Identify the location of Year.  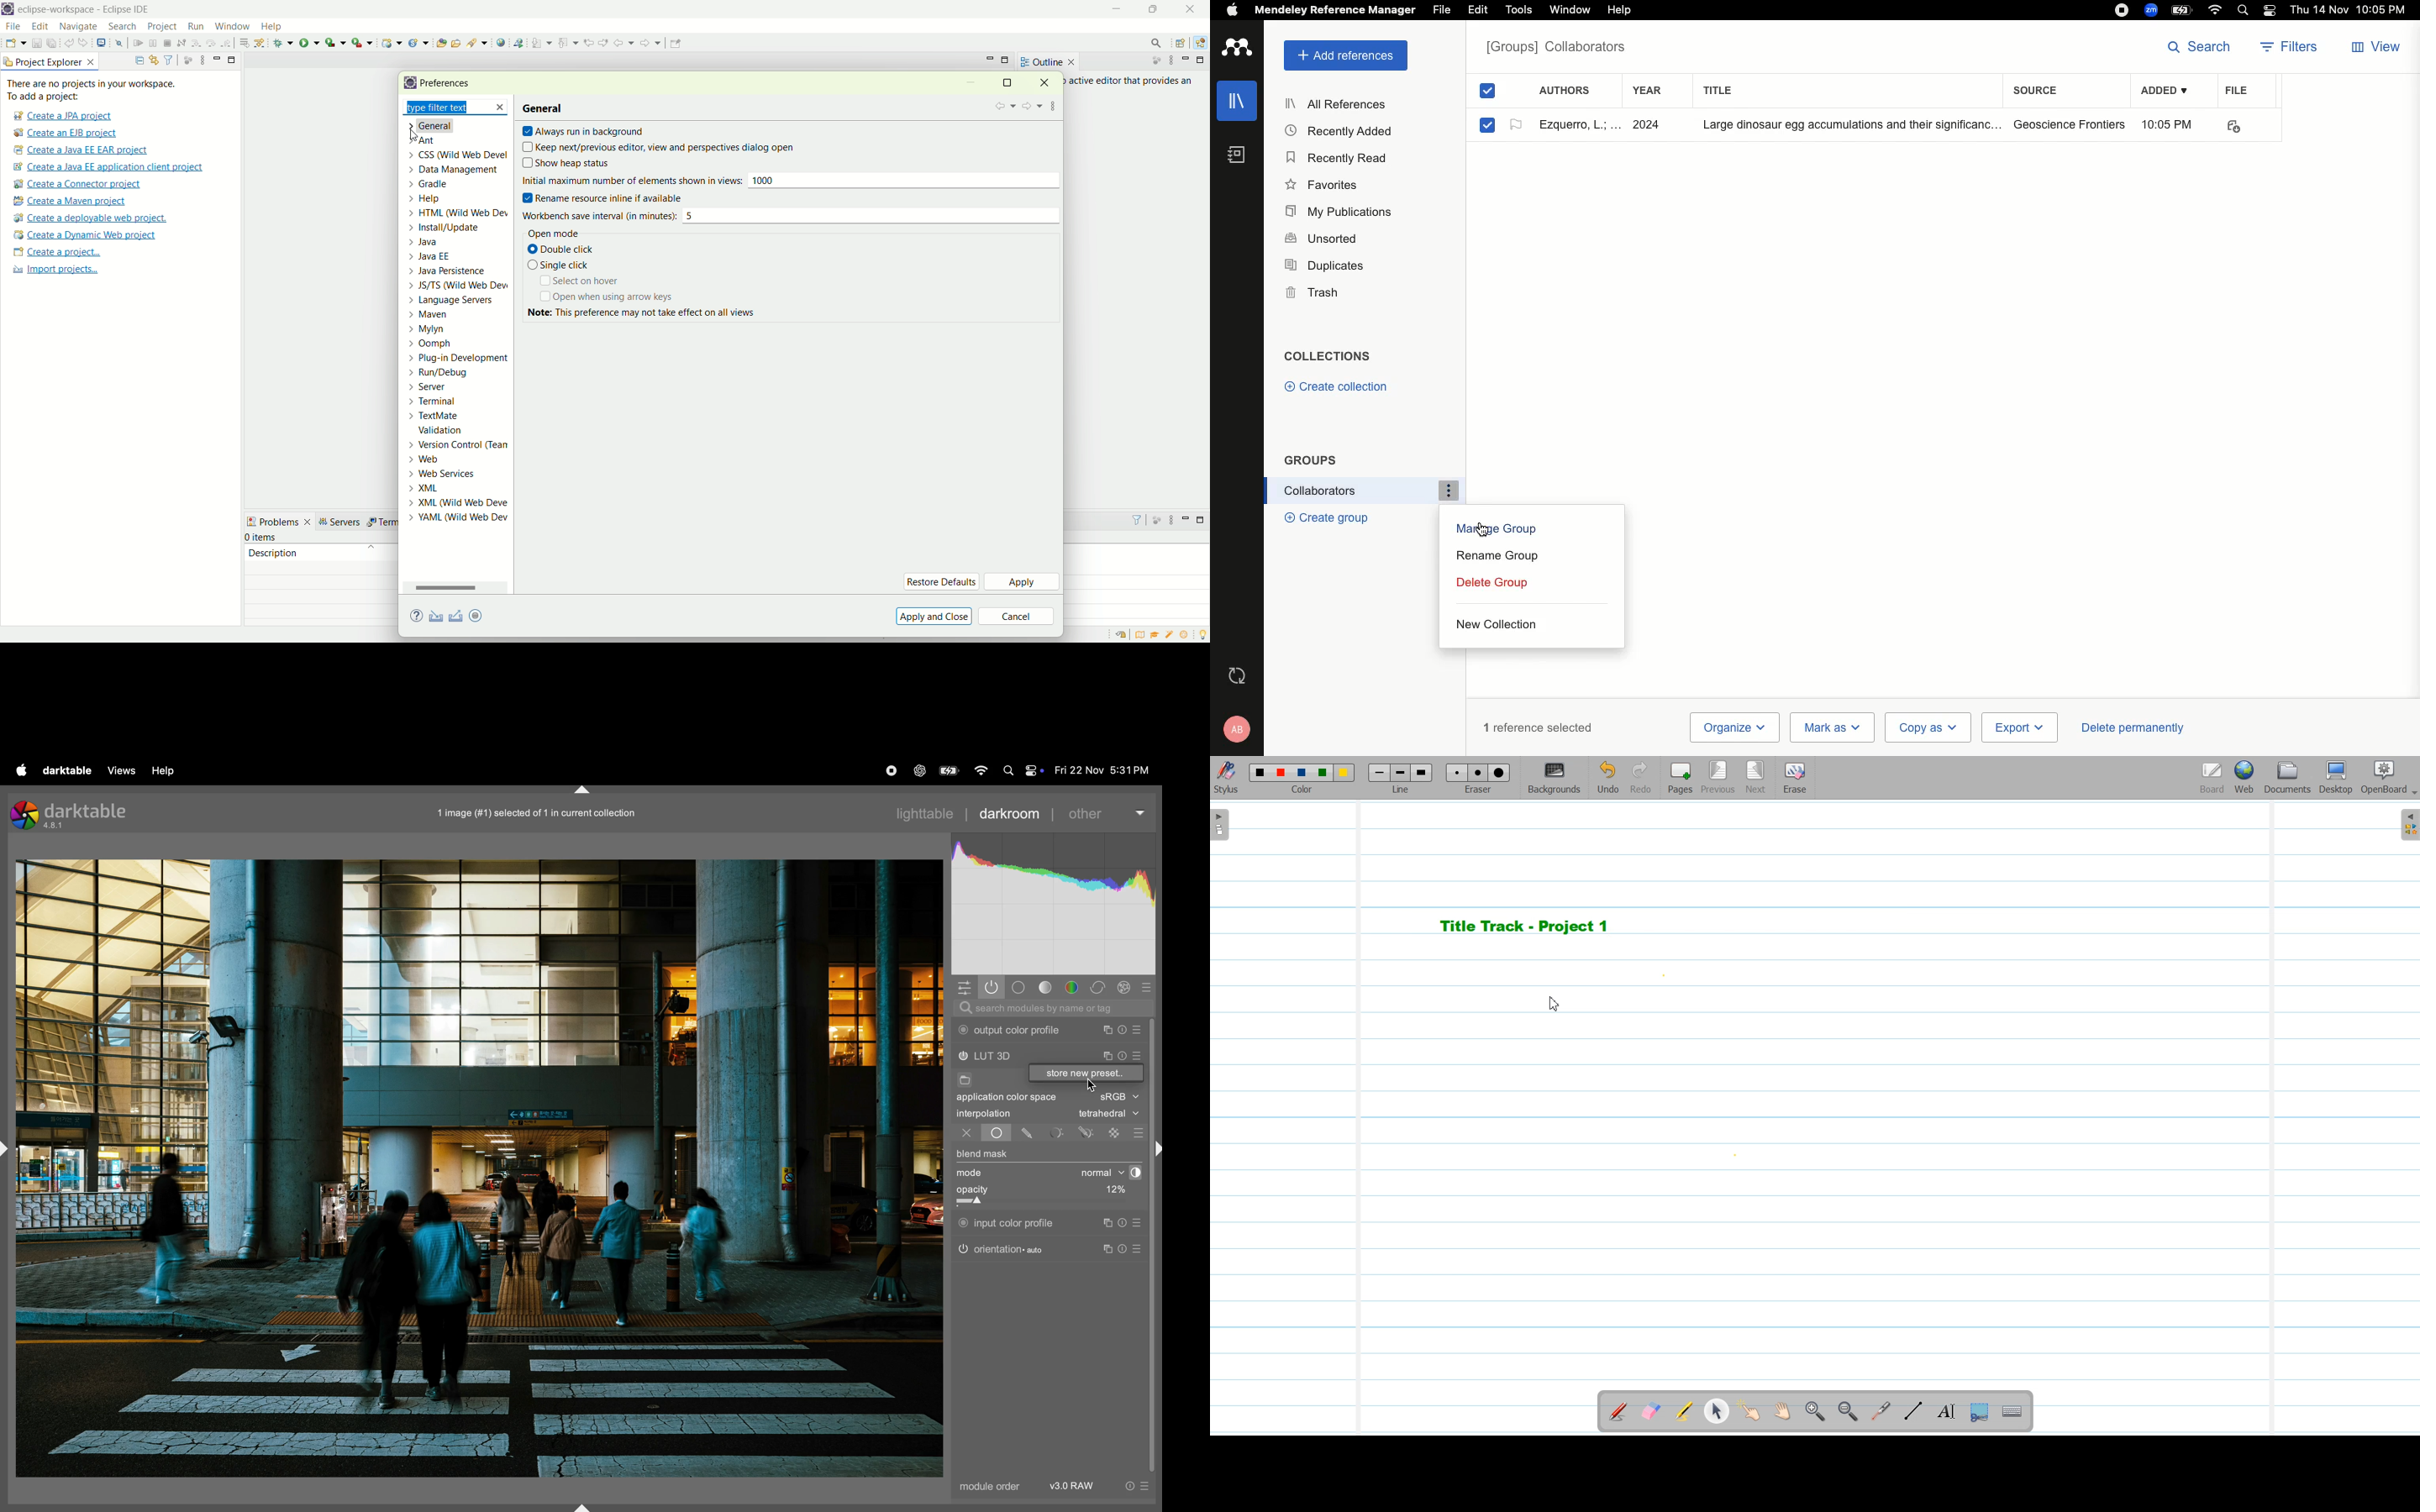
(1655, 92).